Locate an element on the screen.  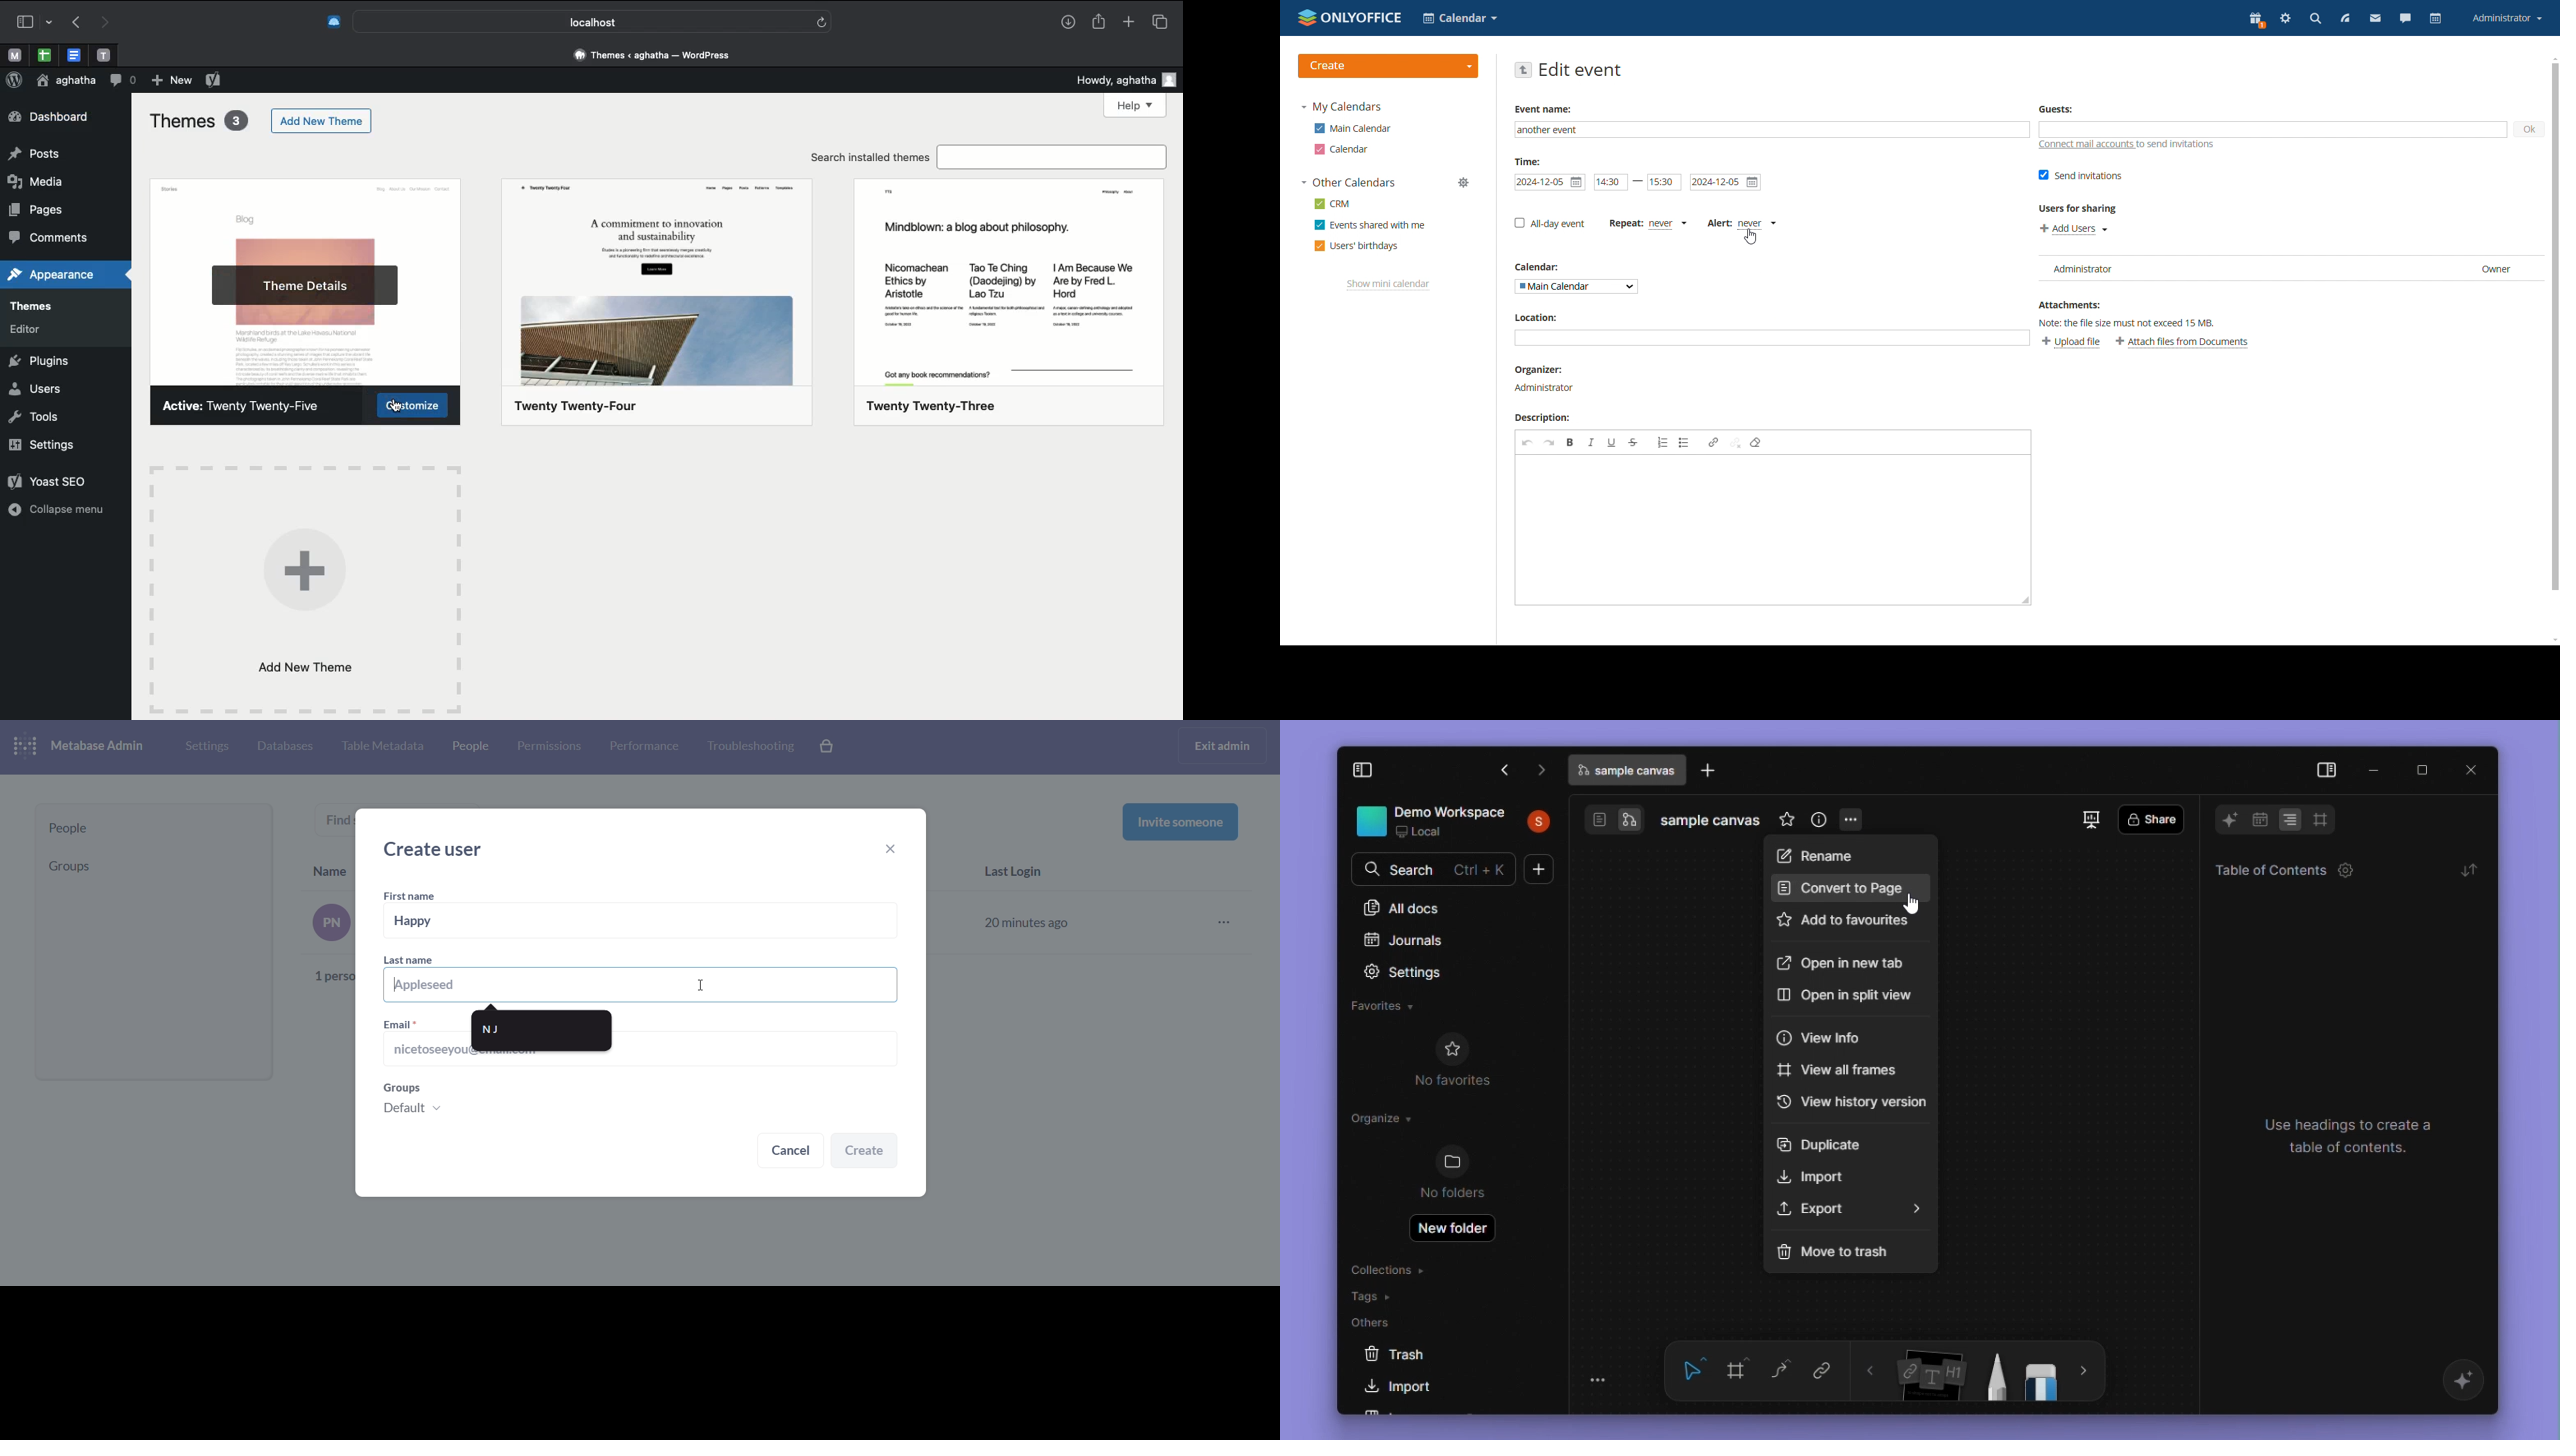
Comment is located at coordinates (122, 79).